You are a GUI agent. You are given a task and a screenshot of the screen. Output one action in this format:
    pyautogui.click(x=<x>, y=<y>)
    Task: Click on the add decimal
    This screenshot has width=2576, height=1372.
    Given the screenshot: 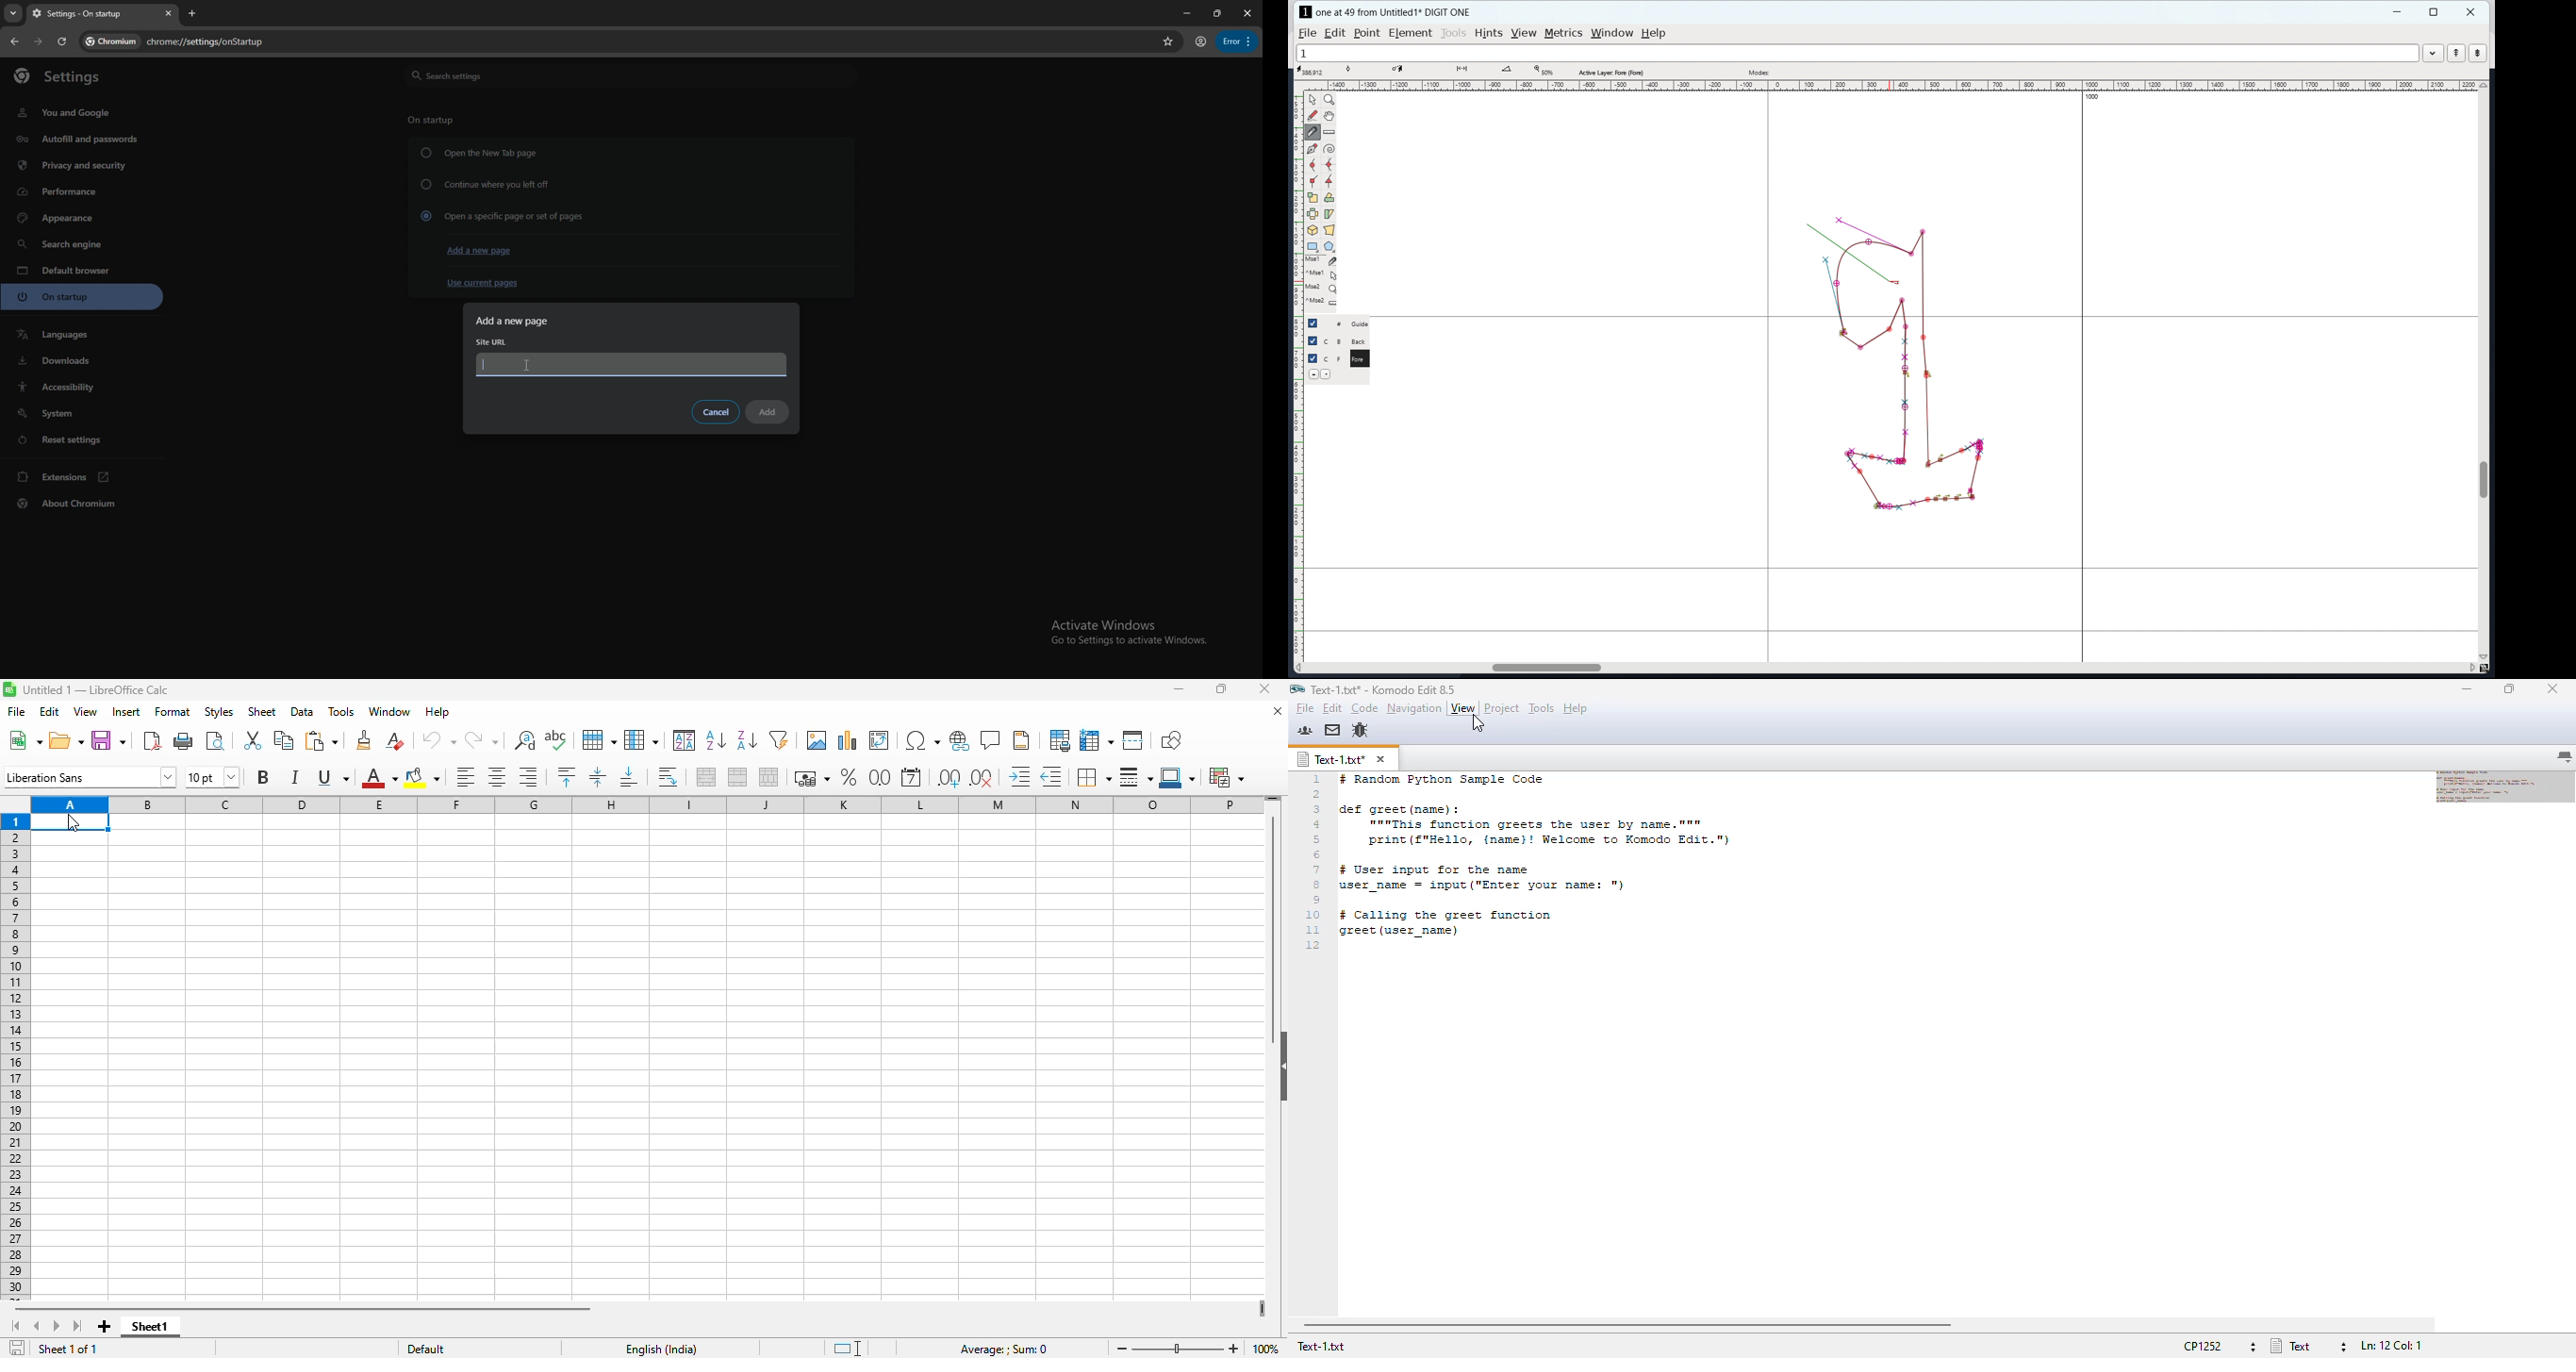 What is the action you would take?
    pyautogui.click(x=949, y=778)
    